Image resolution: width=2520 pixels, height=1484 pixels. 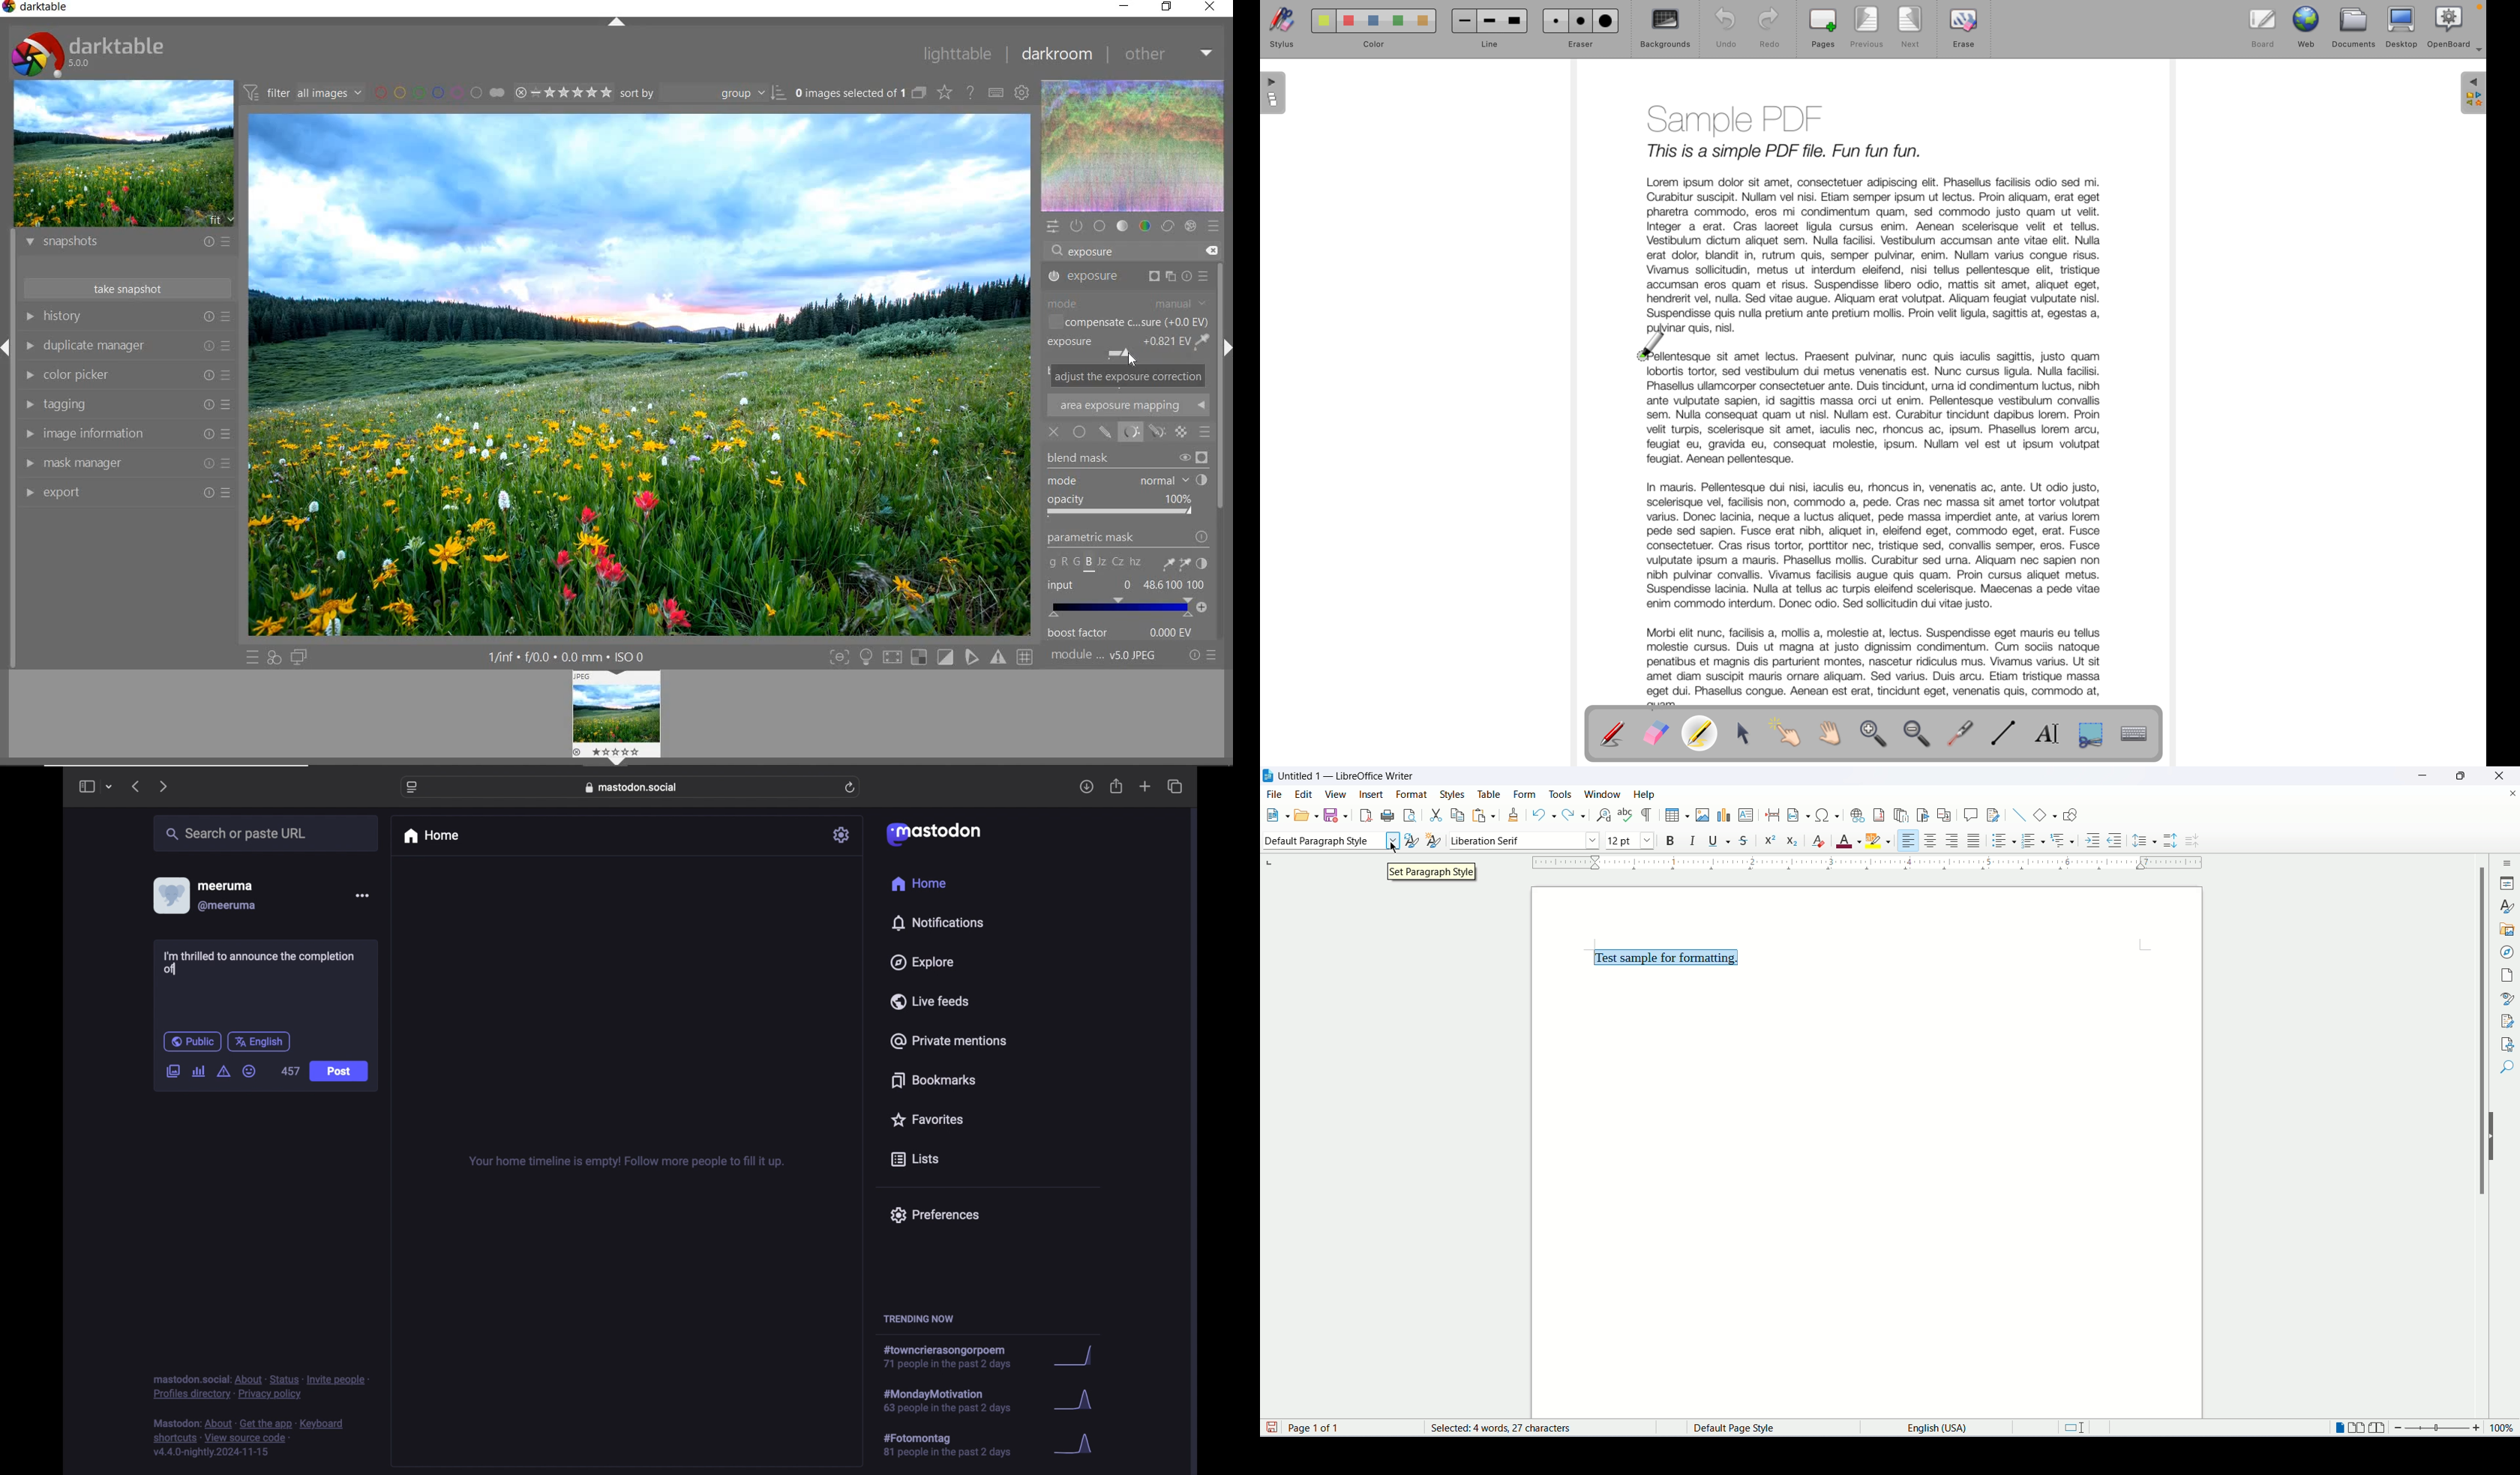 I want to click on navigator, so click(x=2506, y=953).